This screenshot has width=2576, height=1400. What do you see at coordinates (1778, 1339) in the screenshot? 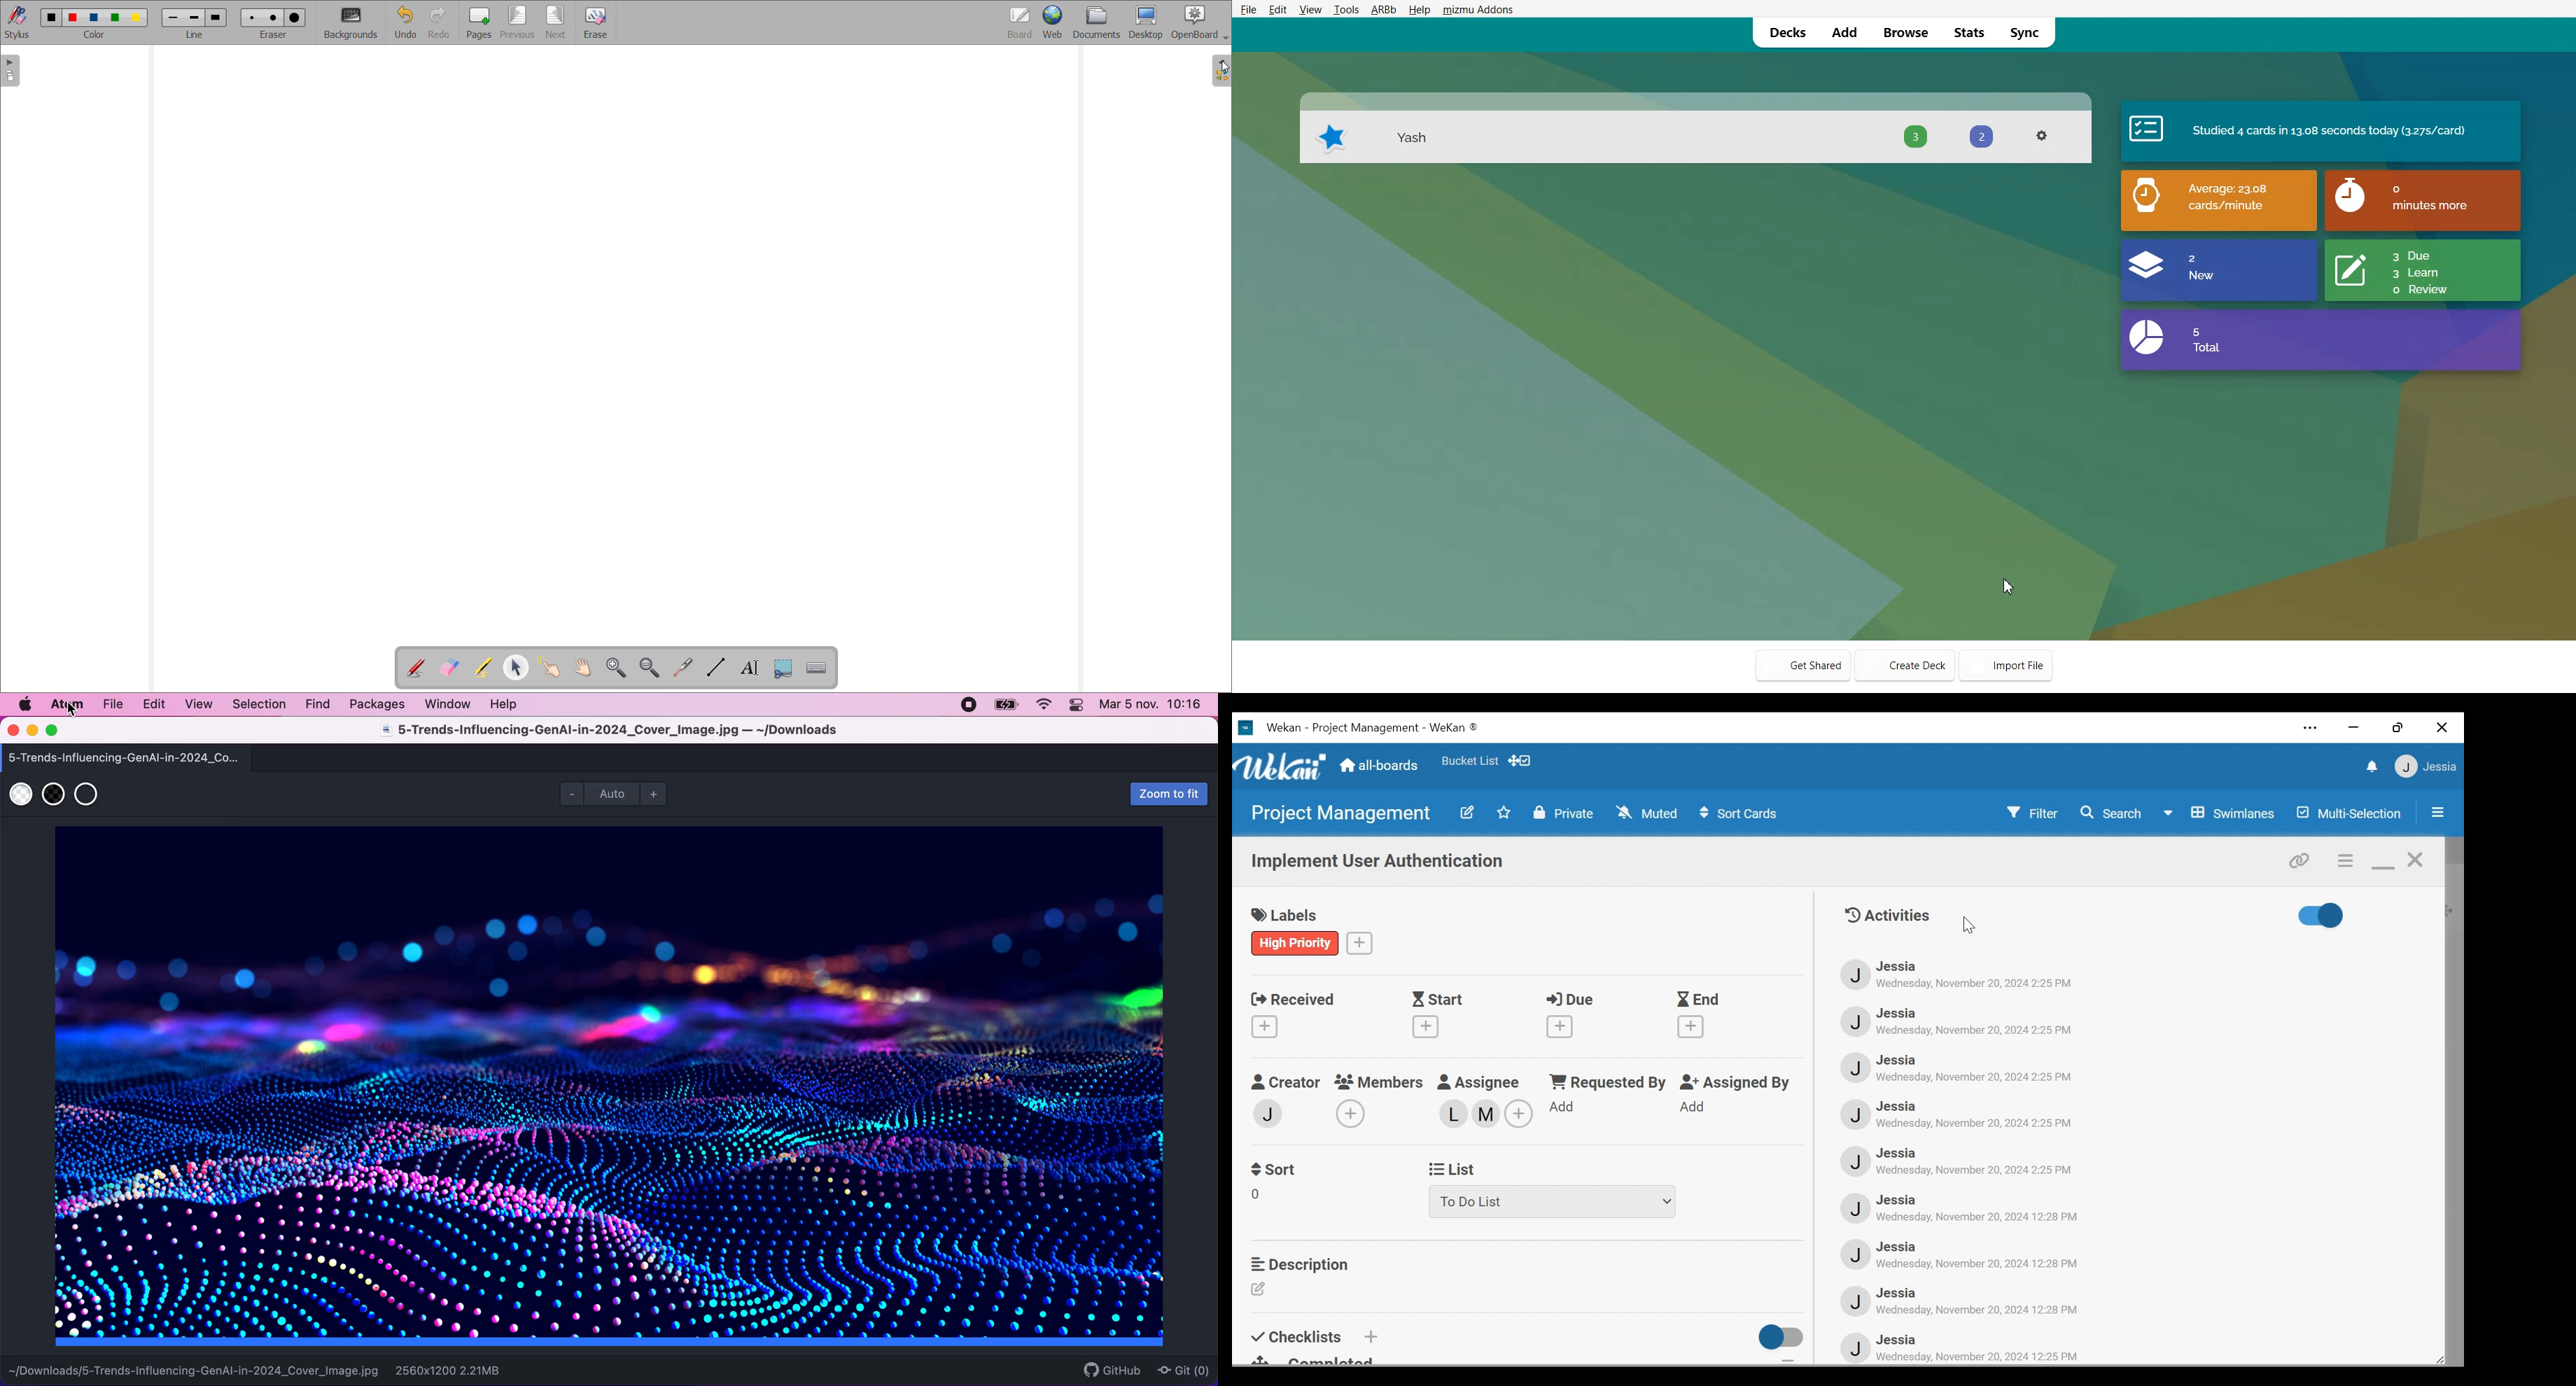
I see `toggle off` at bounding box center [1778, 1339].